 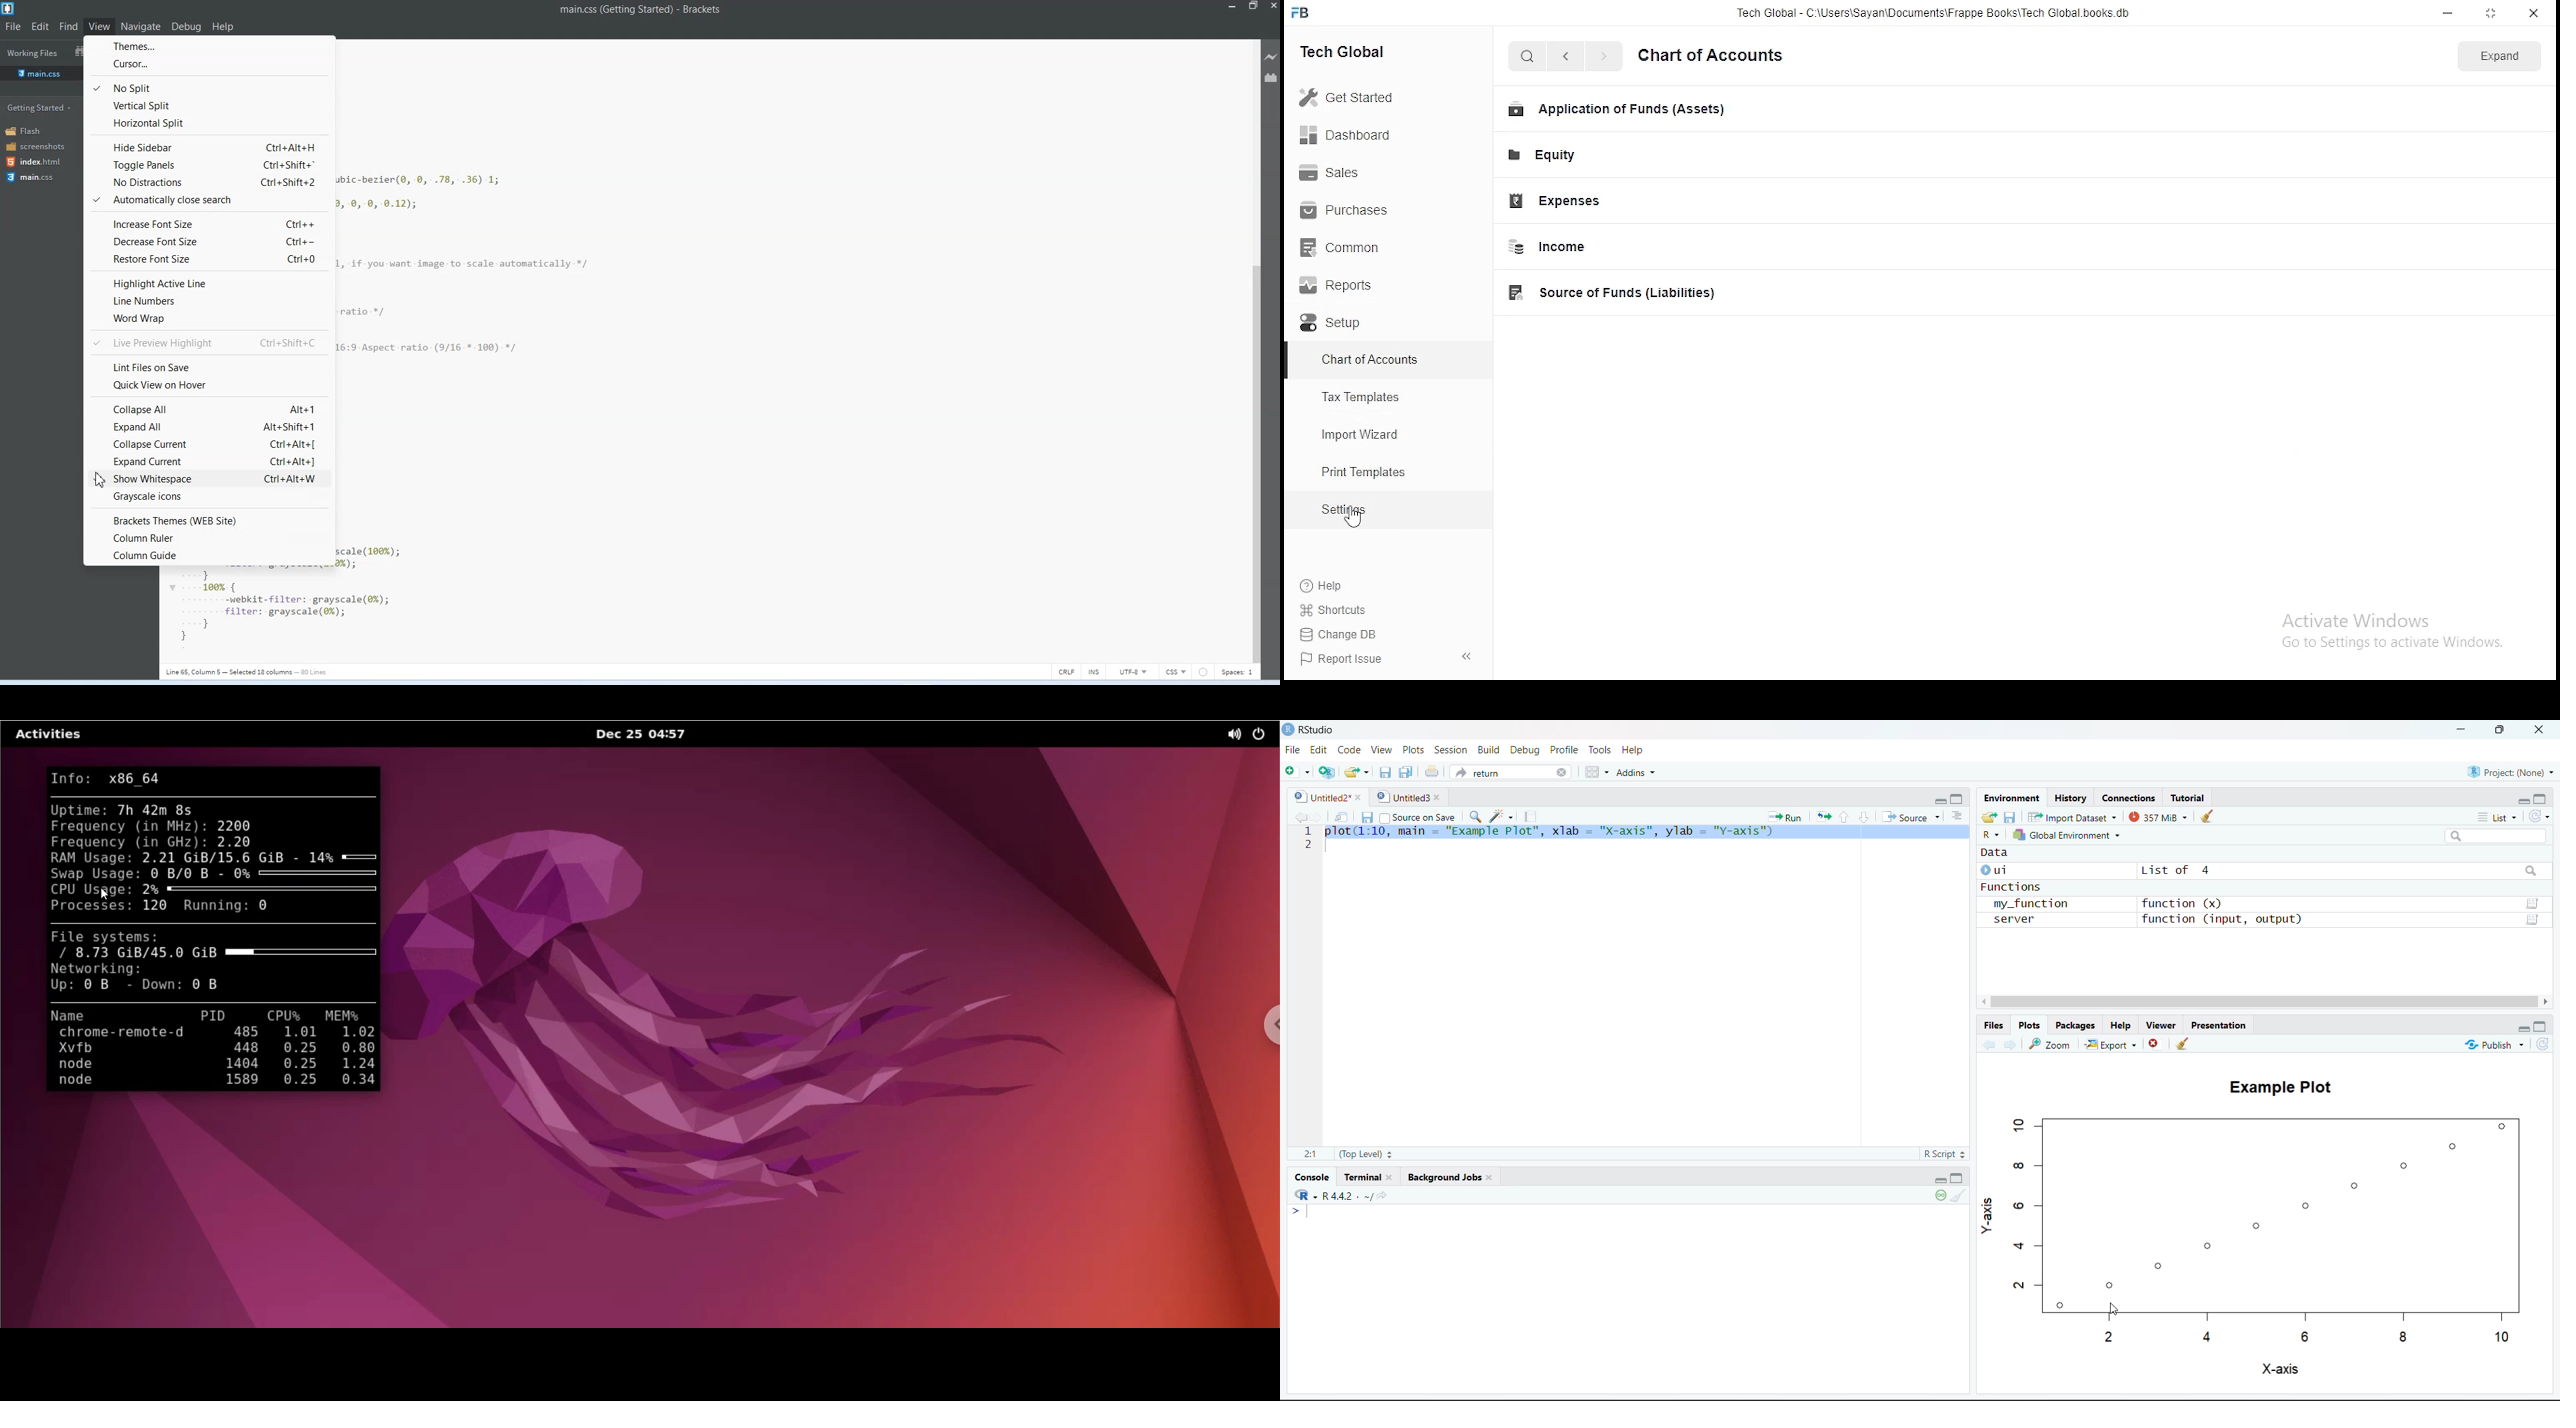 What do you see at coordinates (1578, 201) in the screenshot?
I see `Expenses ` at bounding box center [1578, 201].